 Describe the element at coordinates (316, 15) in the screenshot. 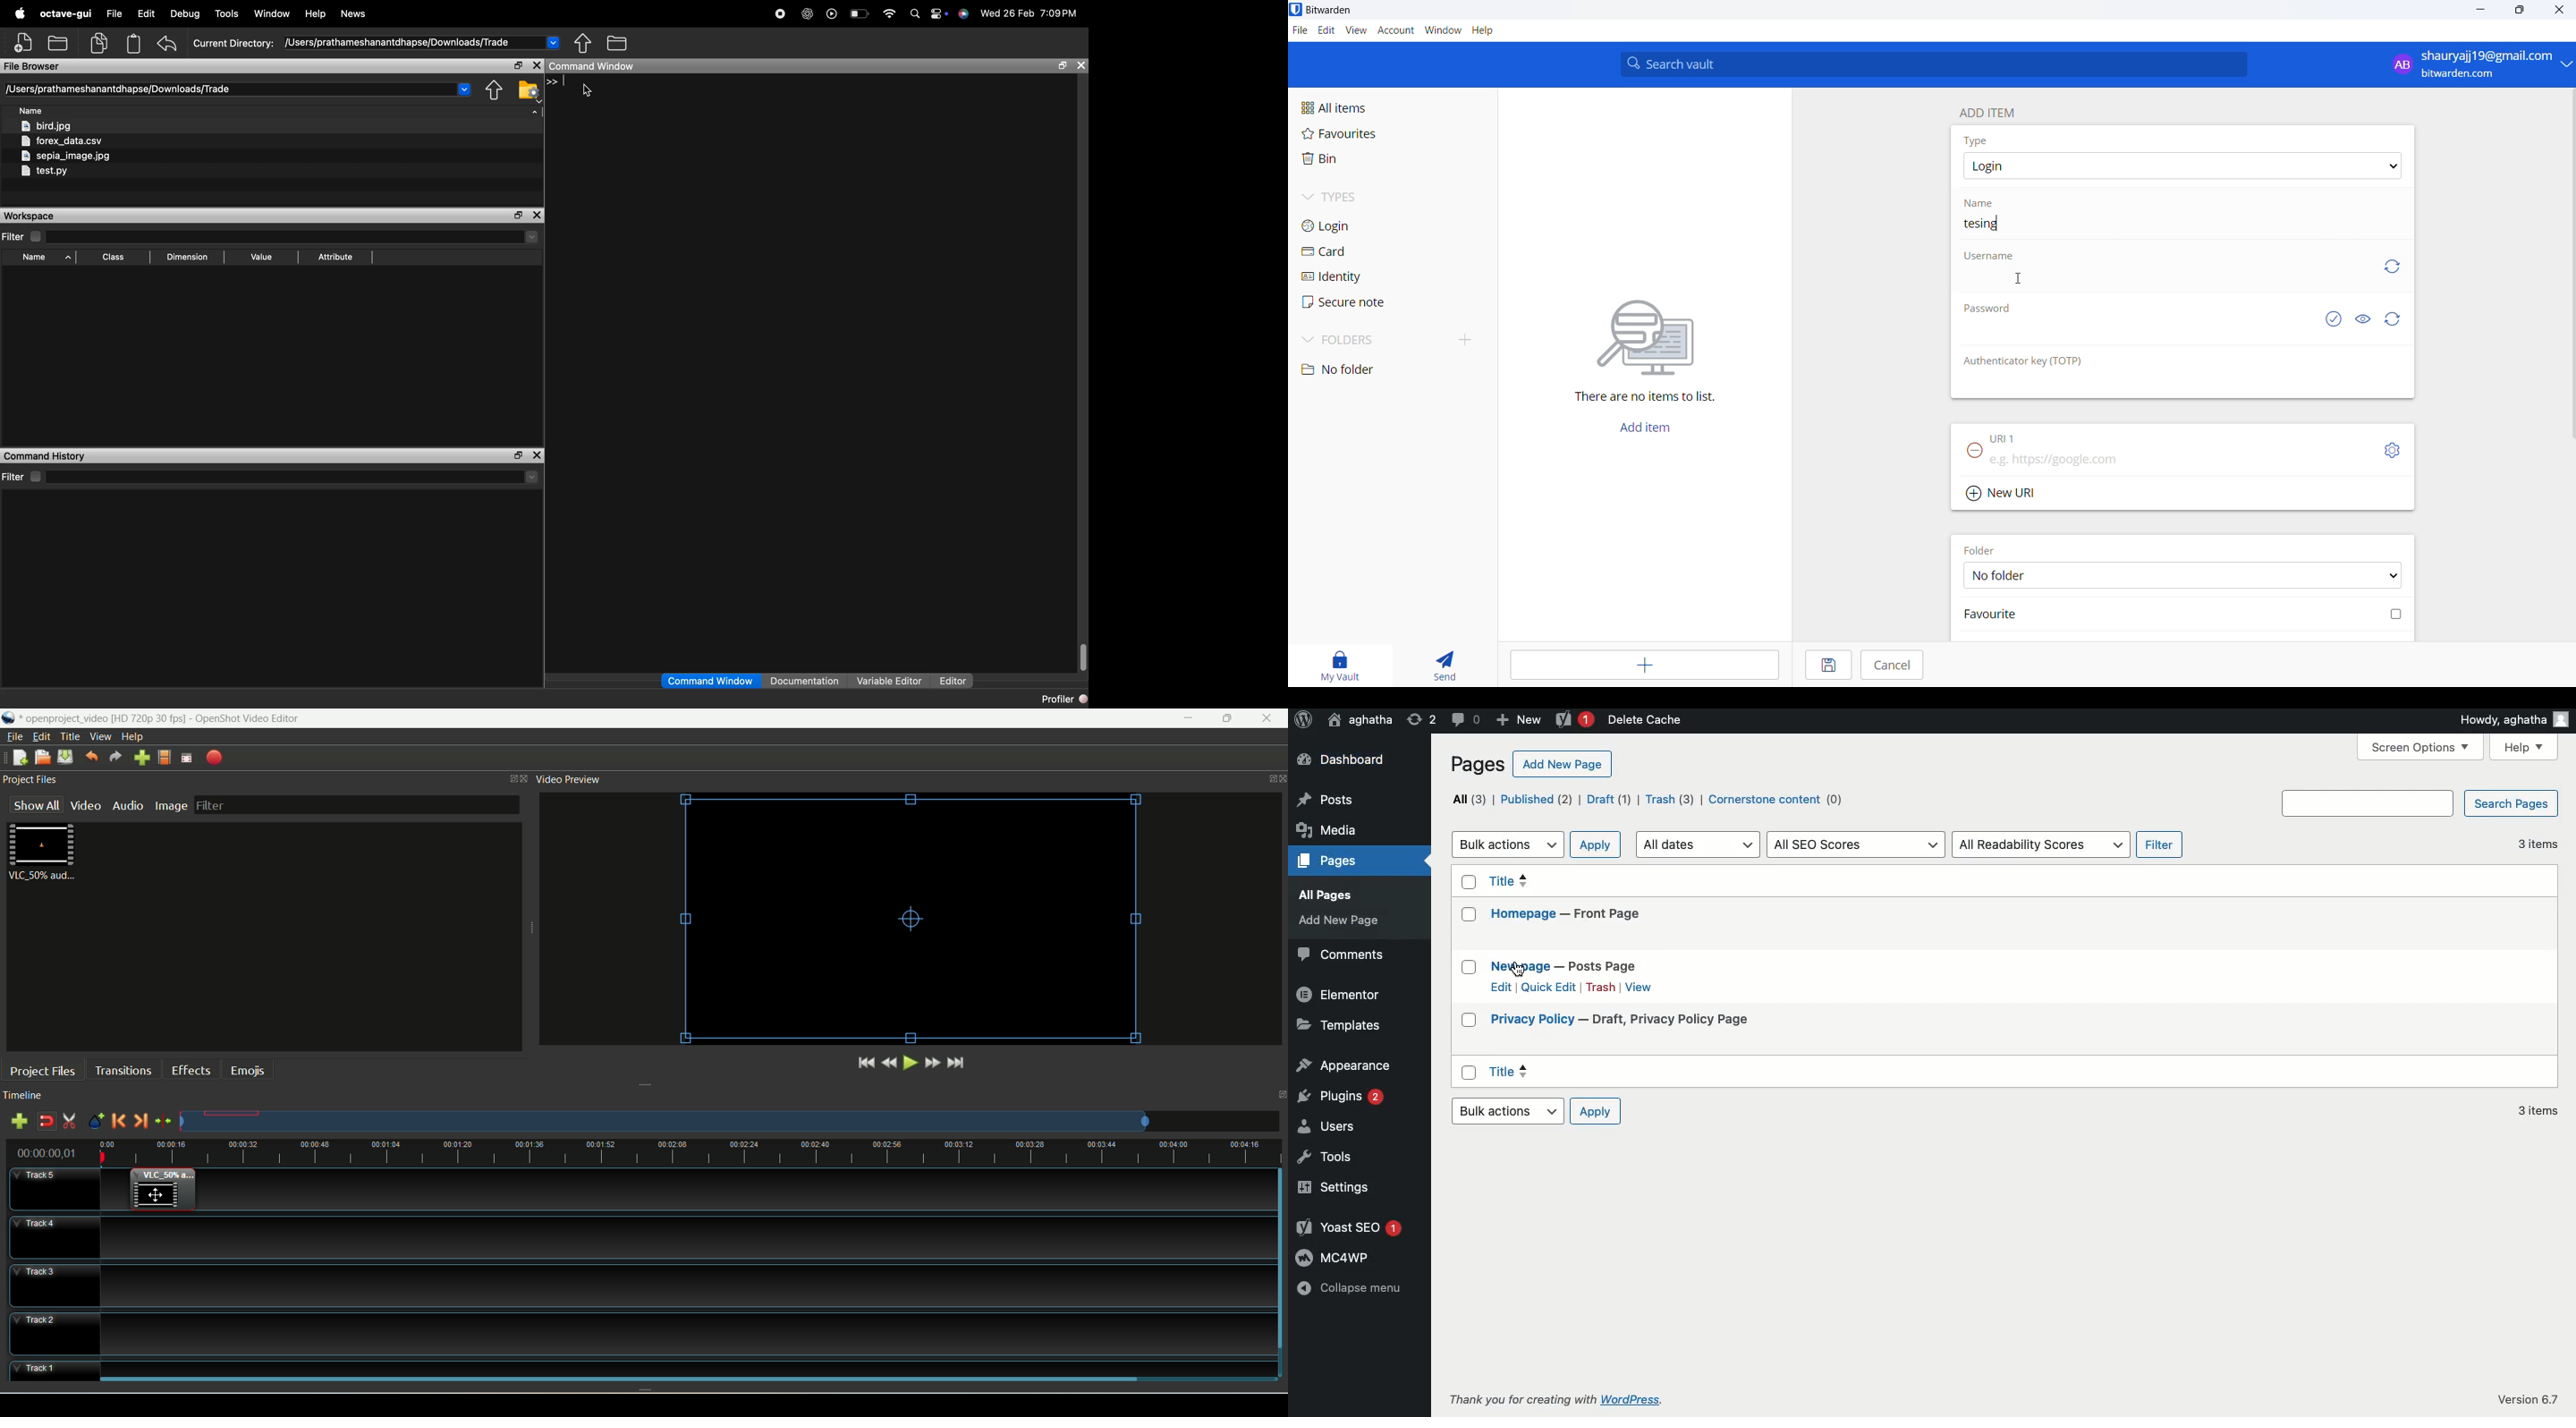

I see `help` at that location.